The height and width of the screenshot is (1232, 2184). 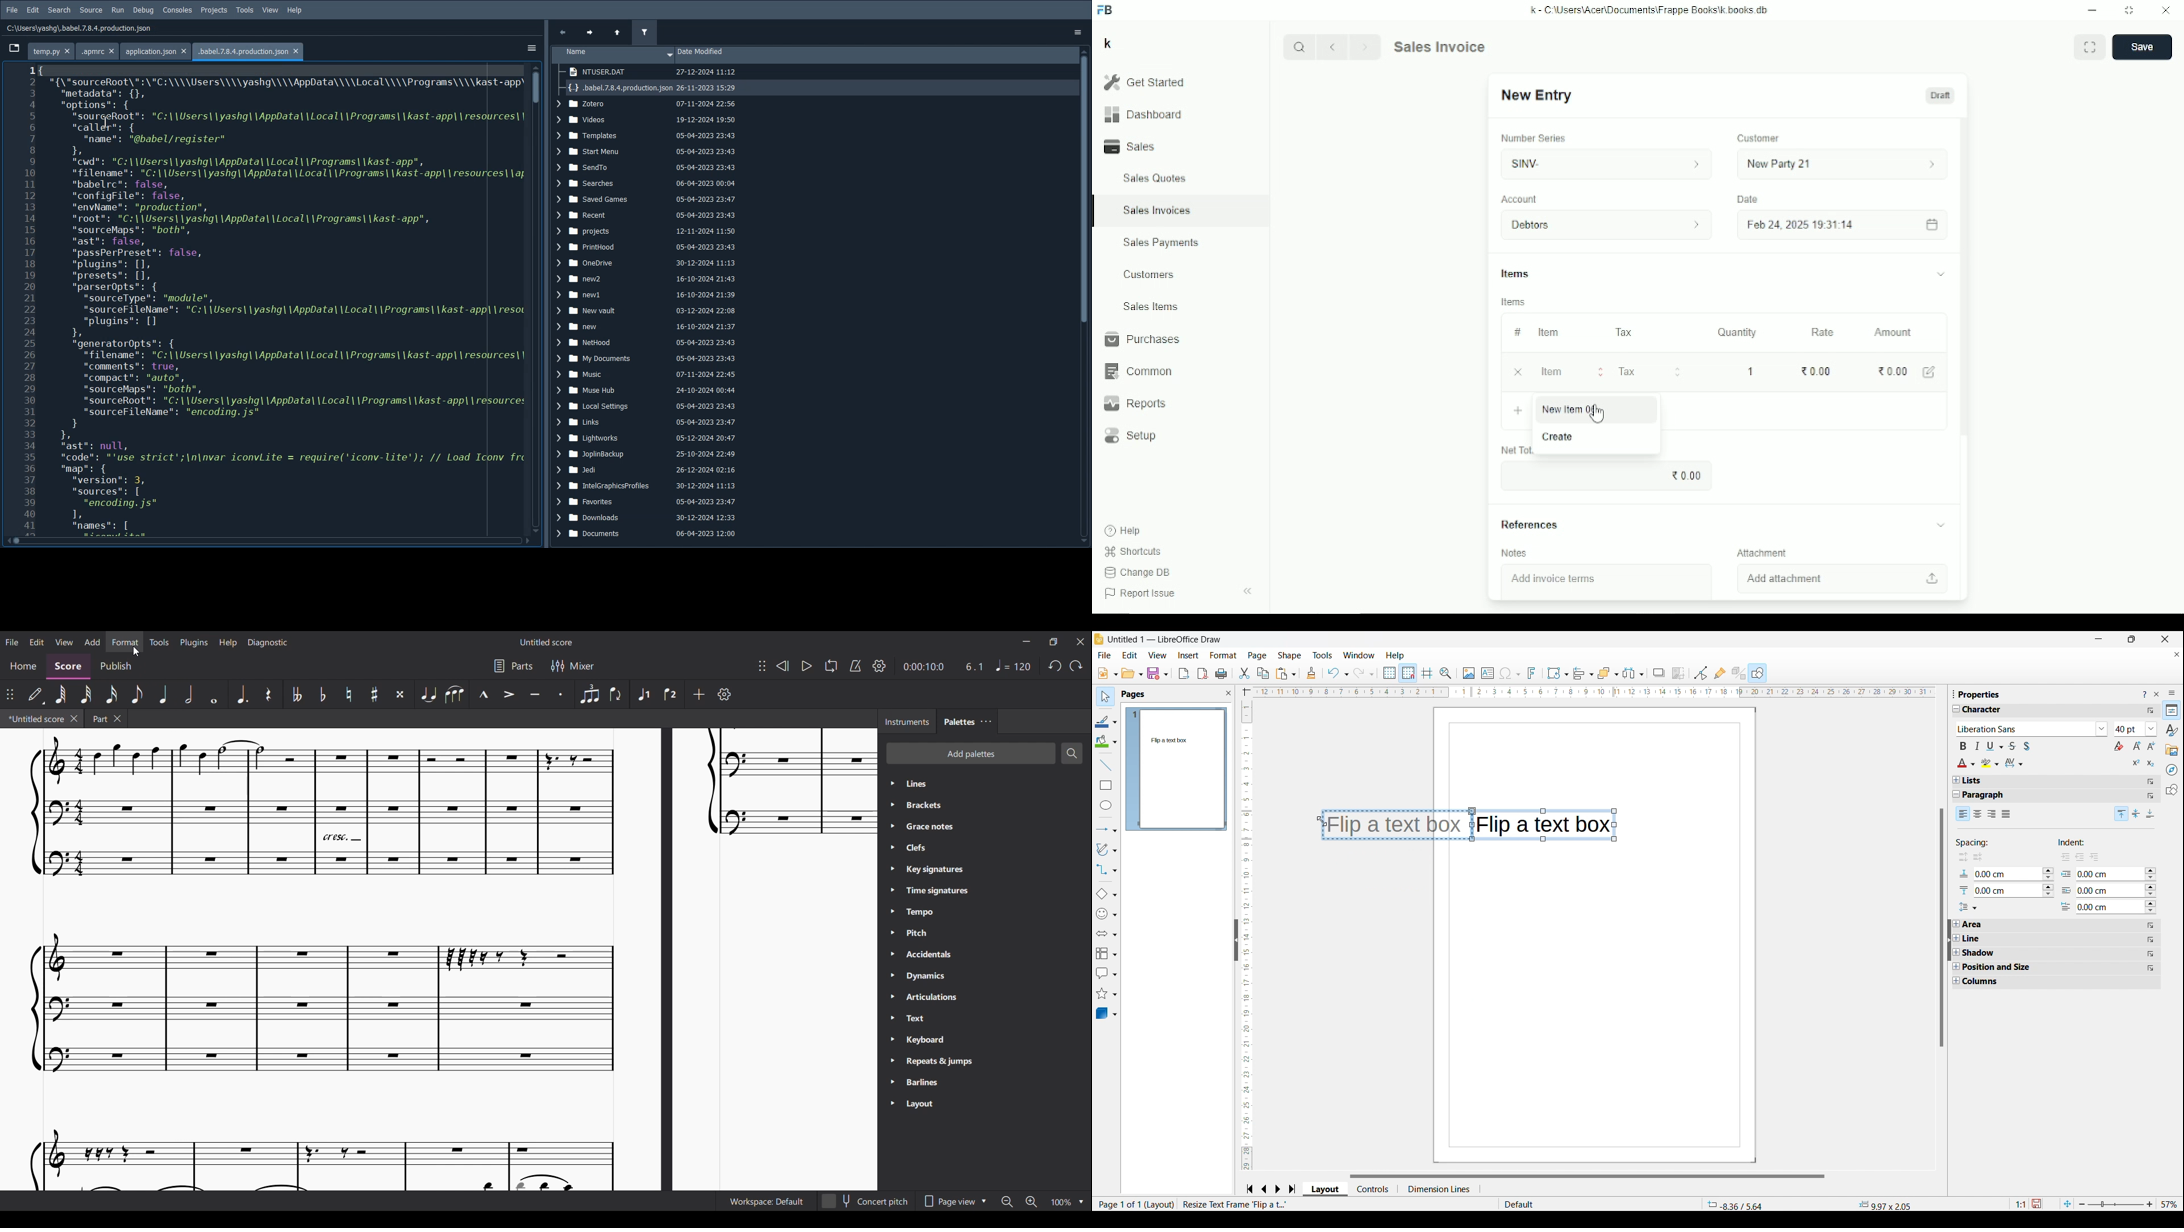 What do you see at coordinates (1753, 371) in the screenshot?
I see `1` at bounding box center [1753, 371].